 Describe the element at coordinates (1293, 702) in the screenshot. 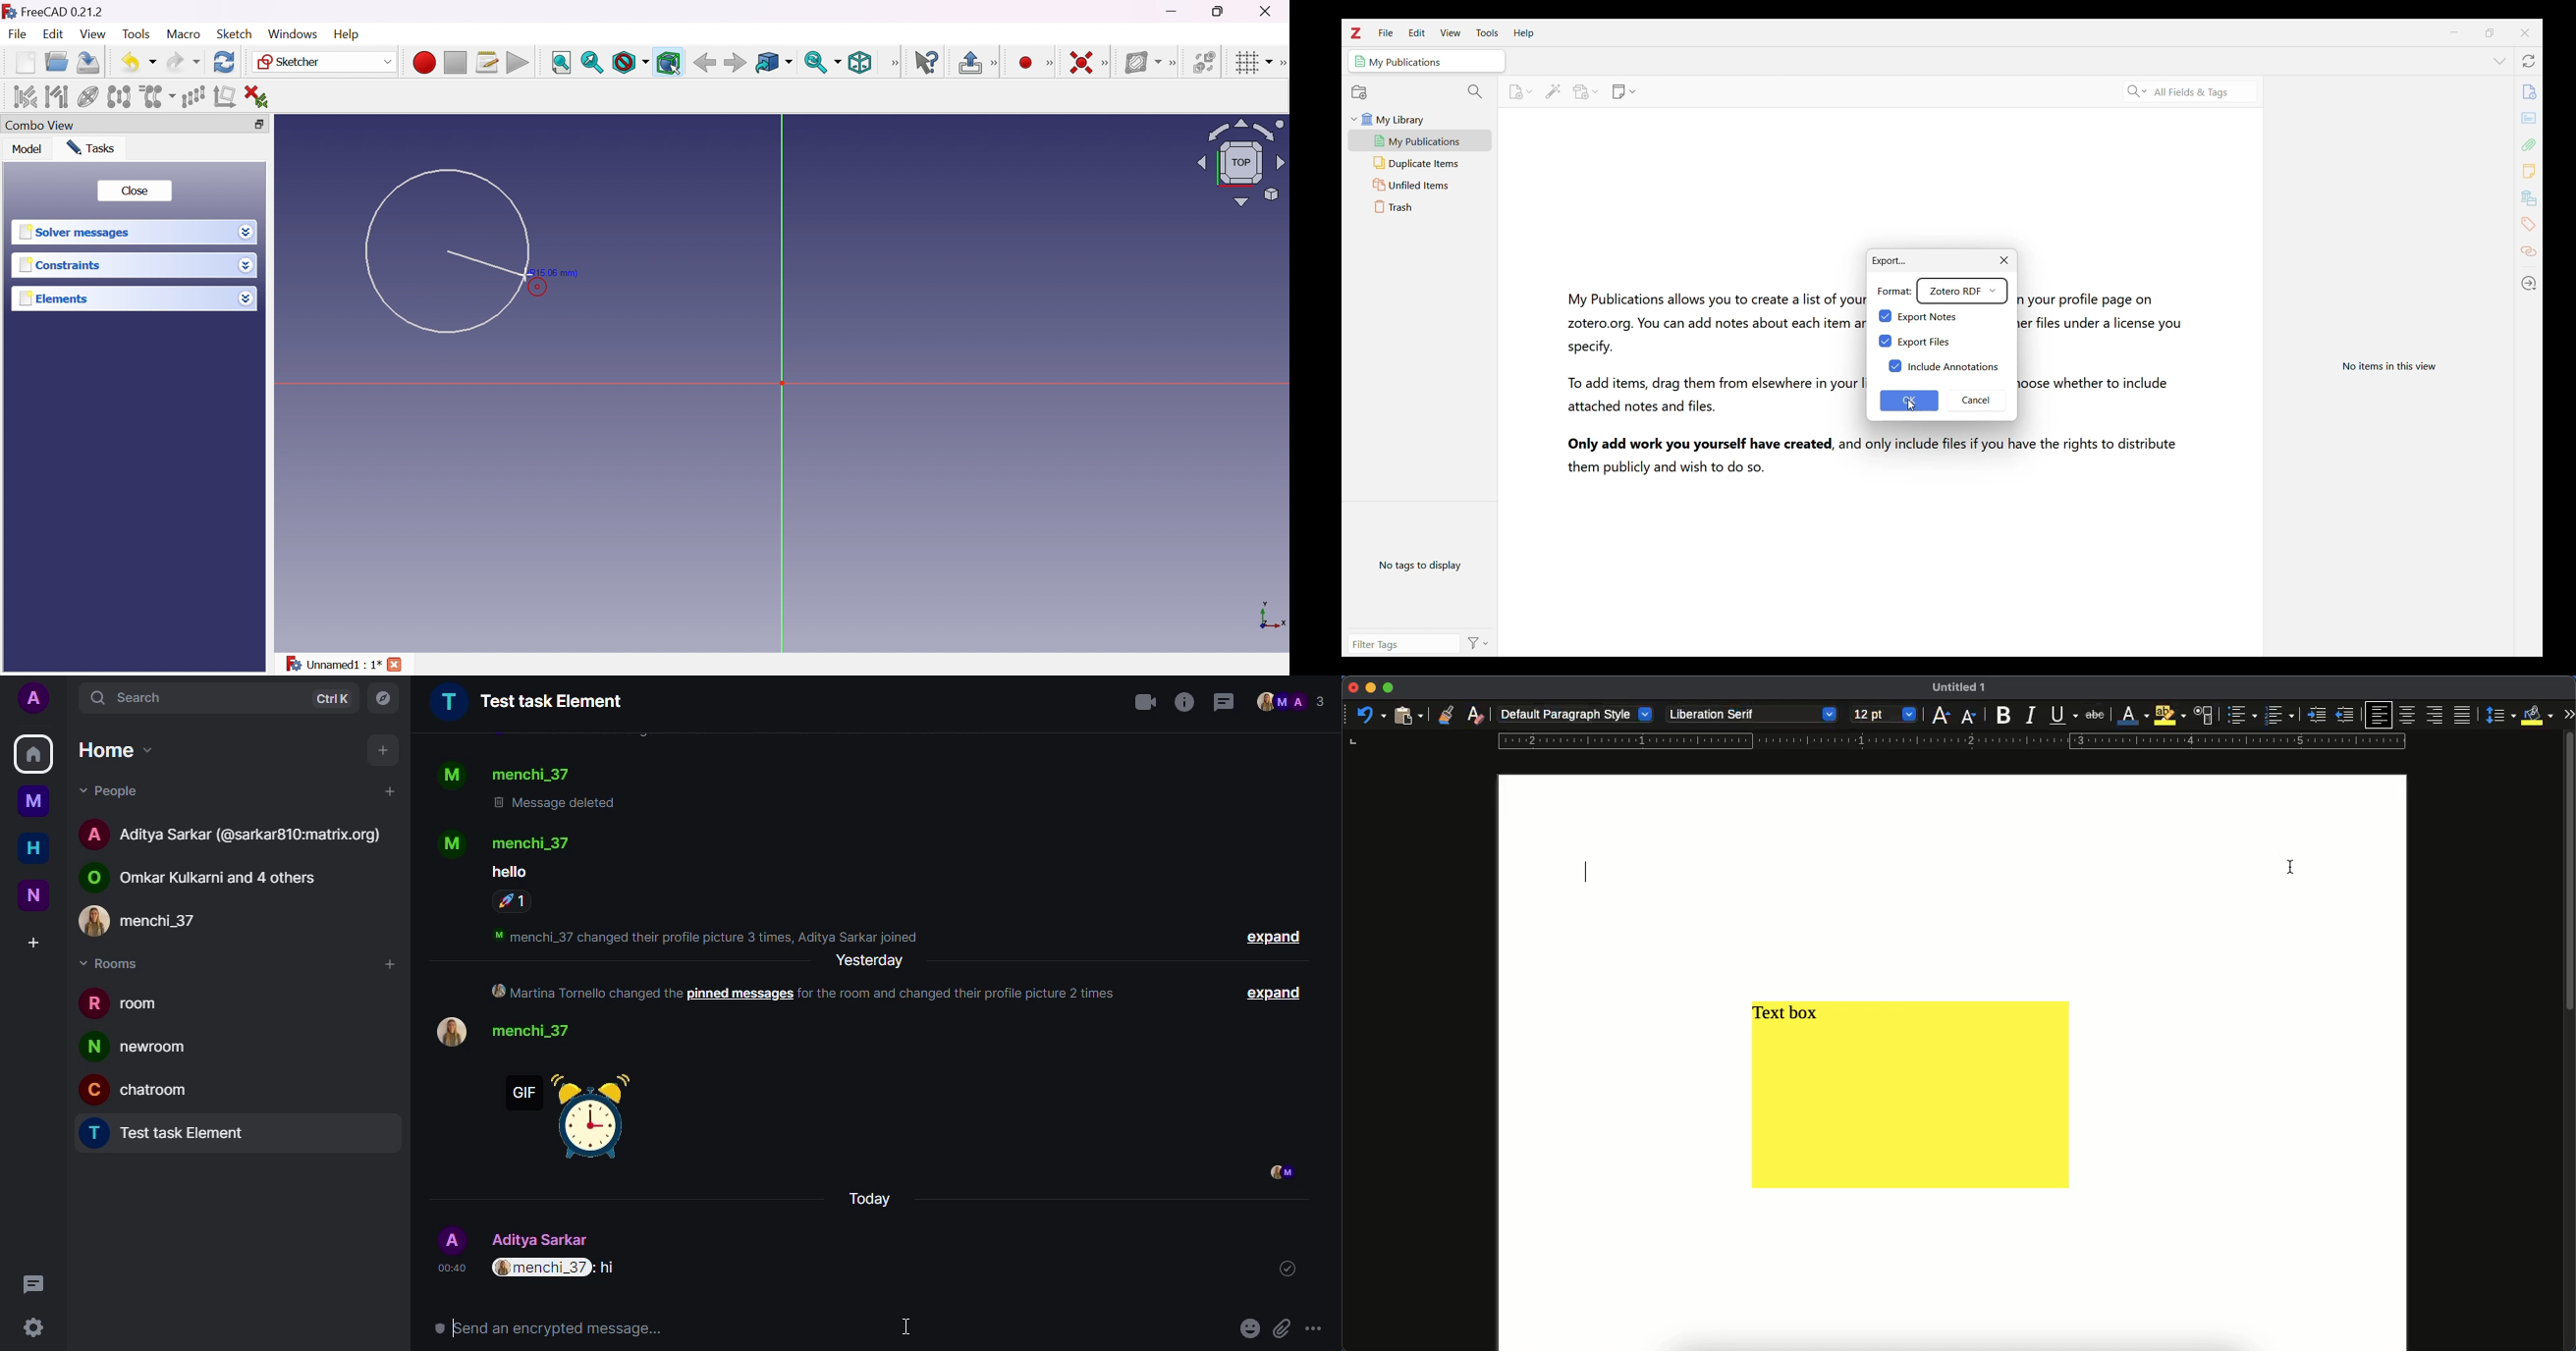

I see `people` at that location.